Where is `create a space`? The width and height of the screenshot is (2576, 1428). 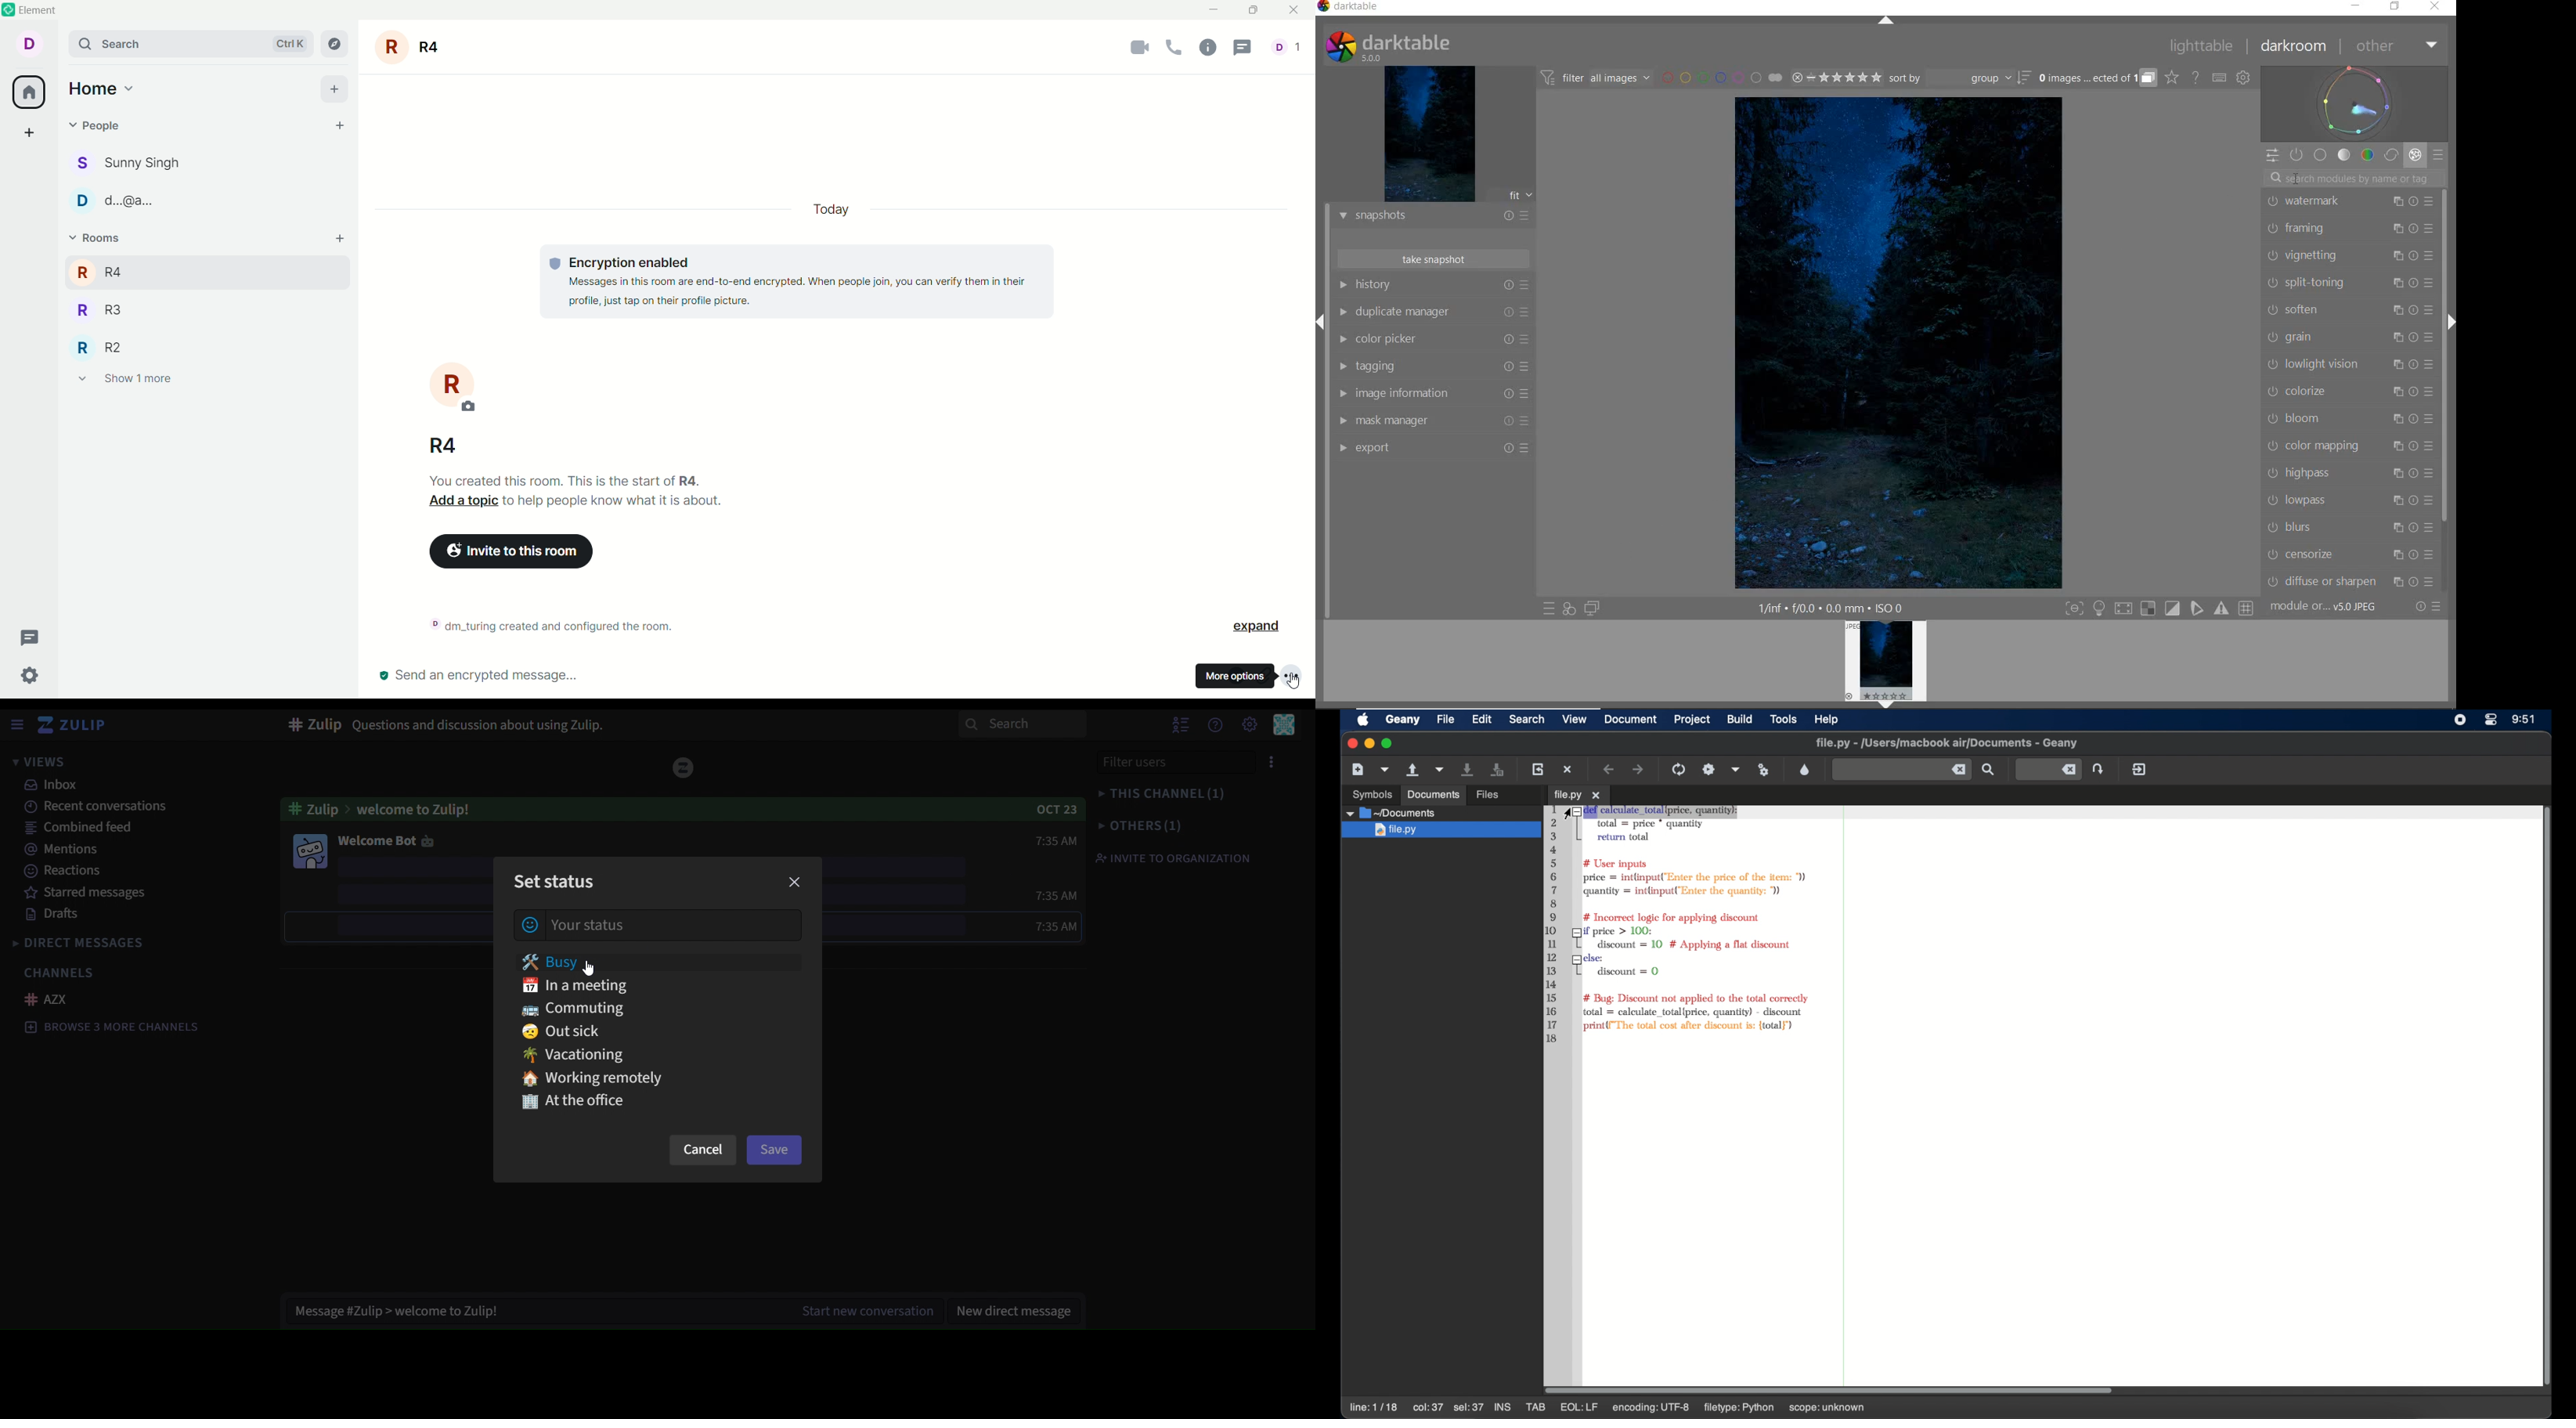 create a space is located at coordinates (29, 134).